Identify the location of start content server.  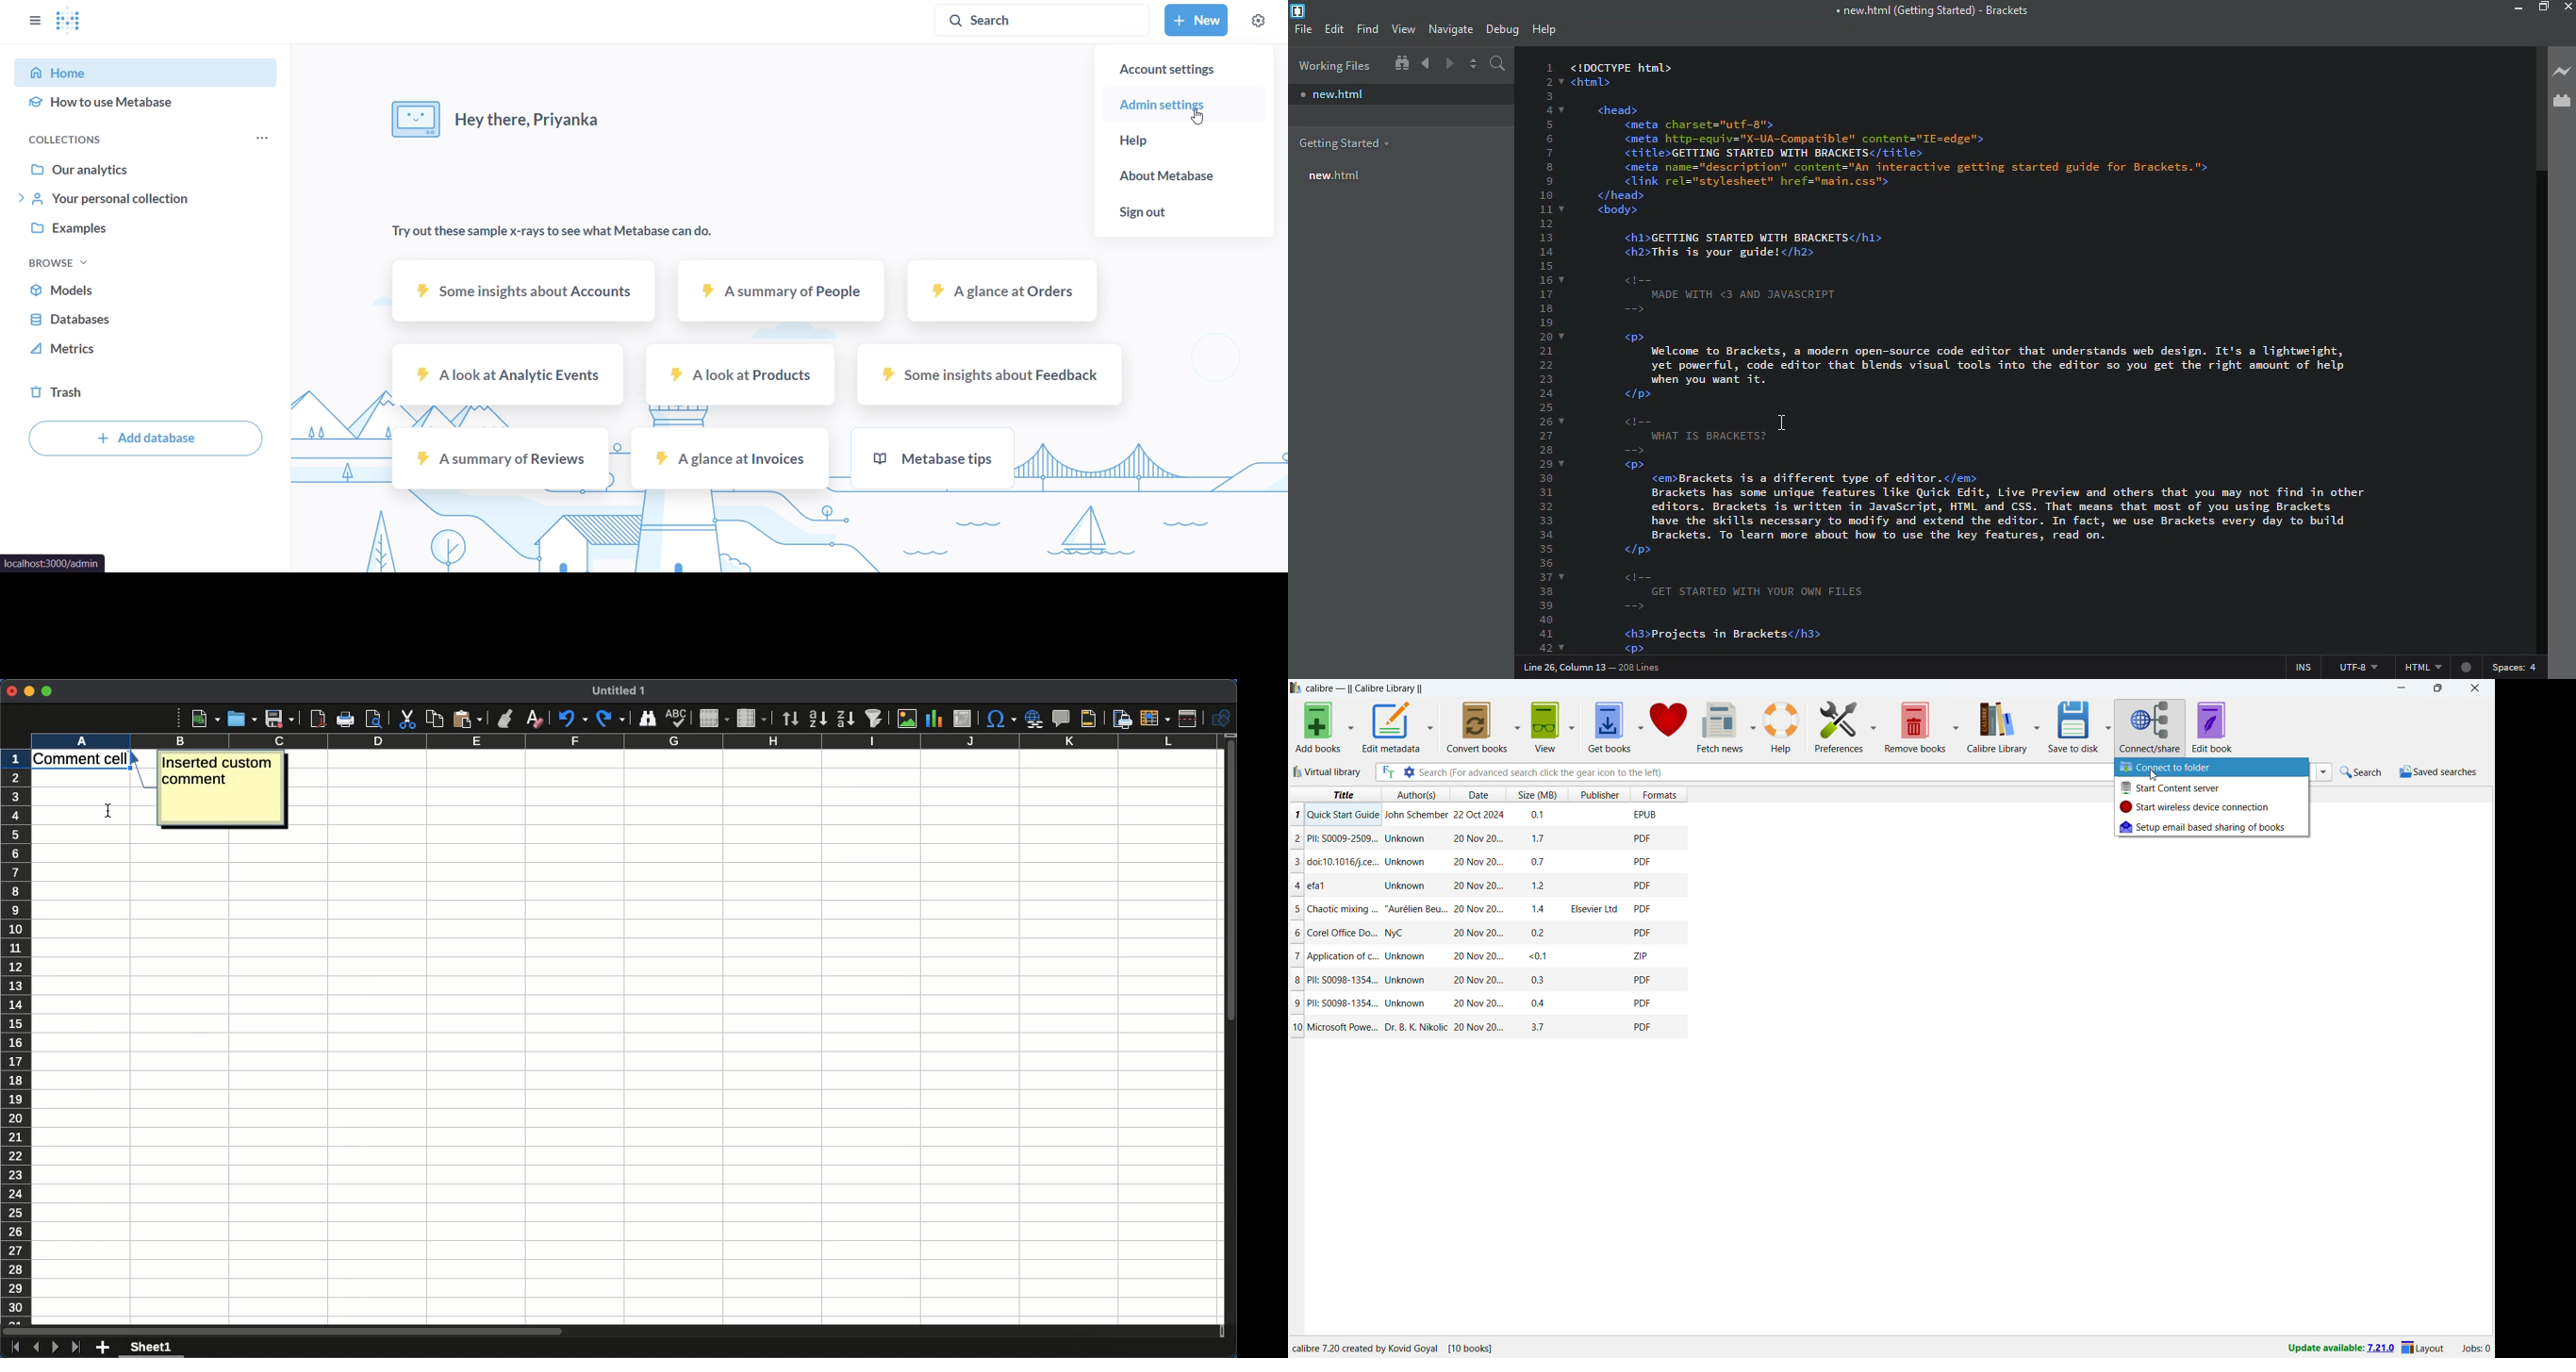
(2211, 788).